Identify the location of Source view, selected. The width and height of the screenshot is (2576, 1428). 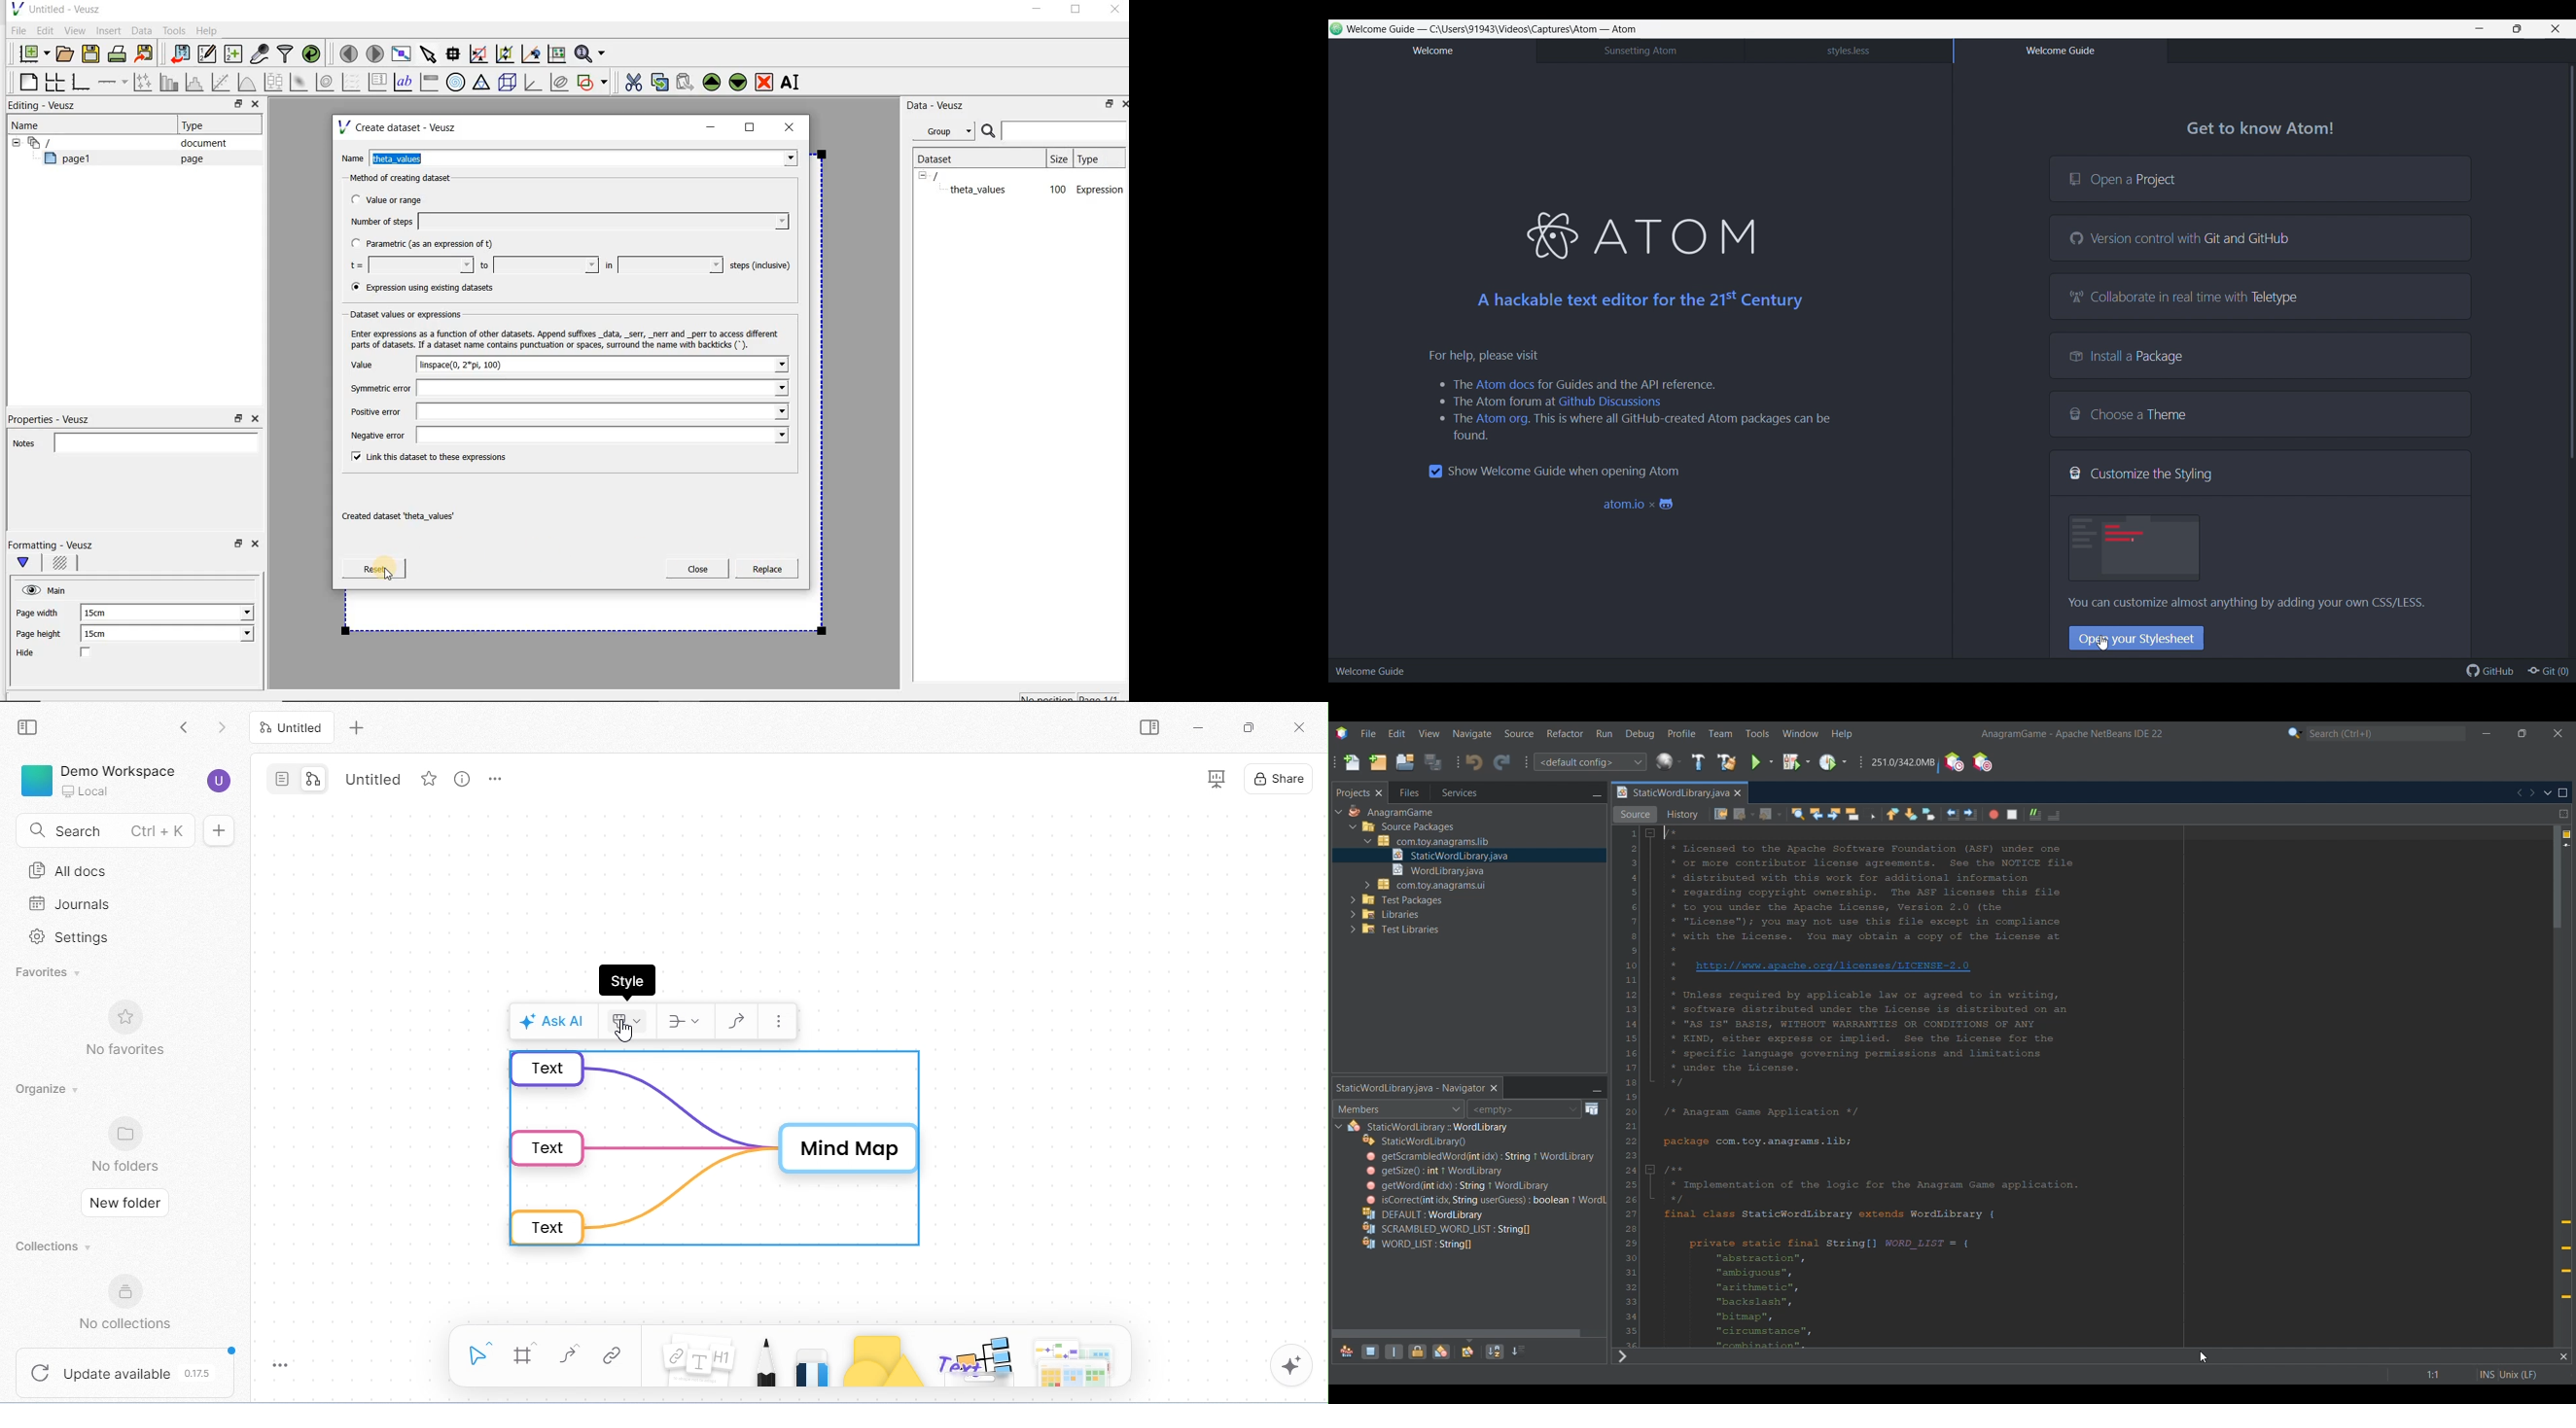
(1636, 814).